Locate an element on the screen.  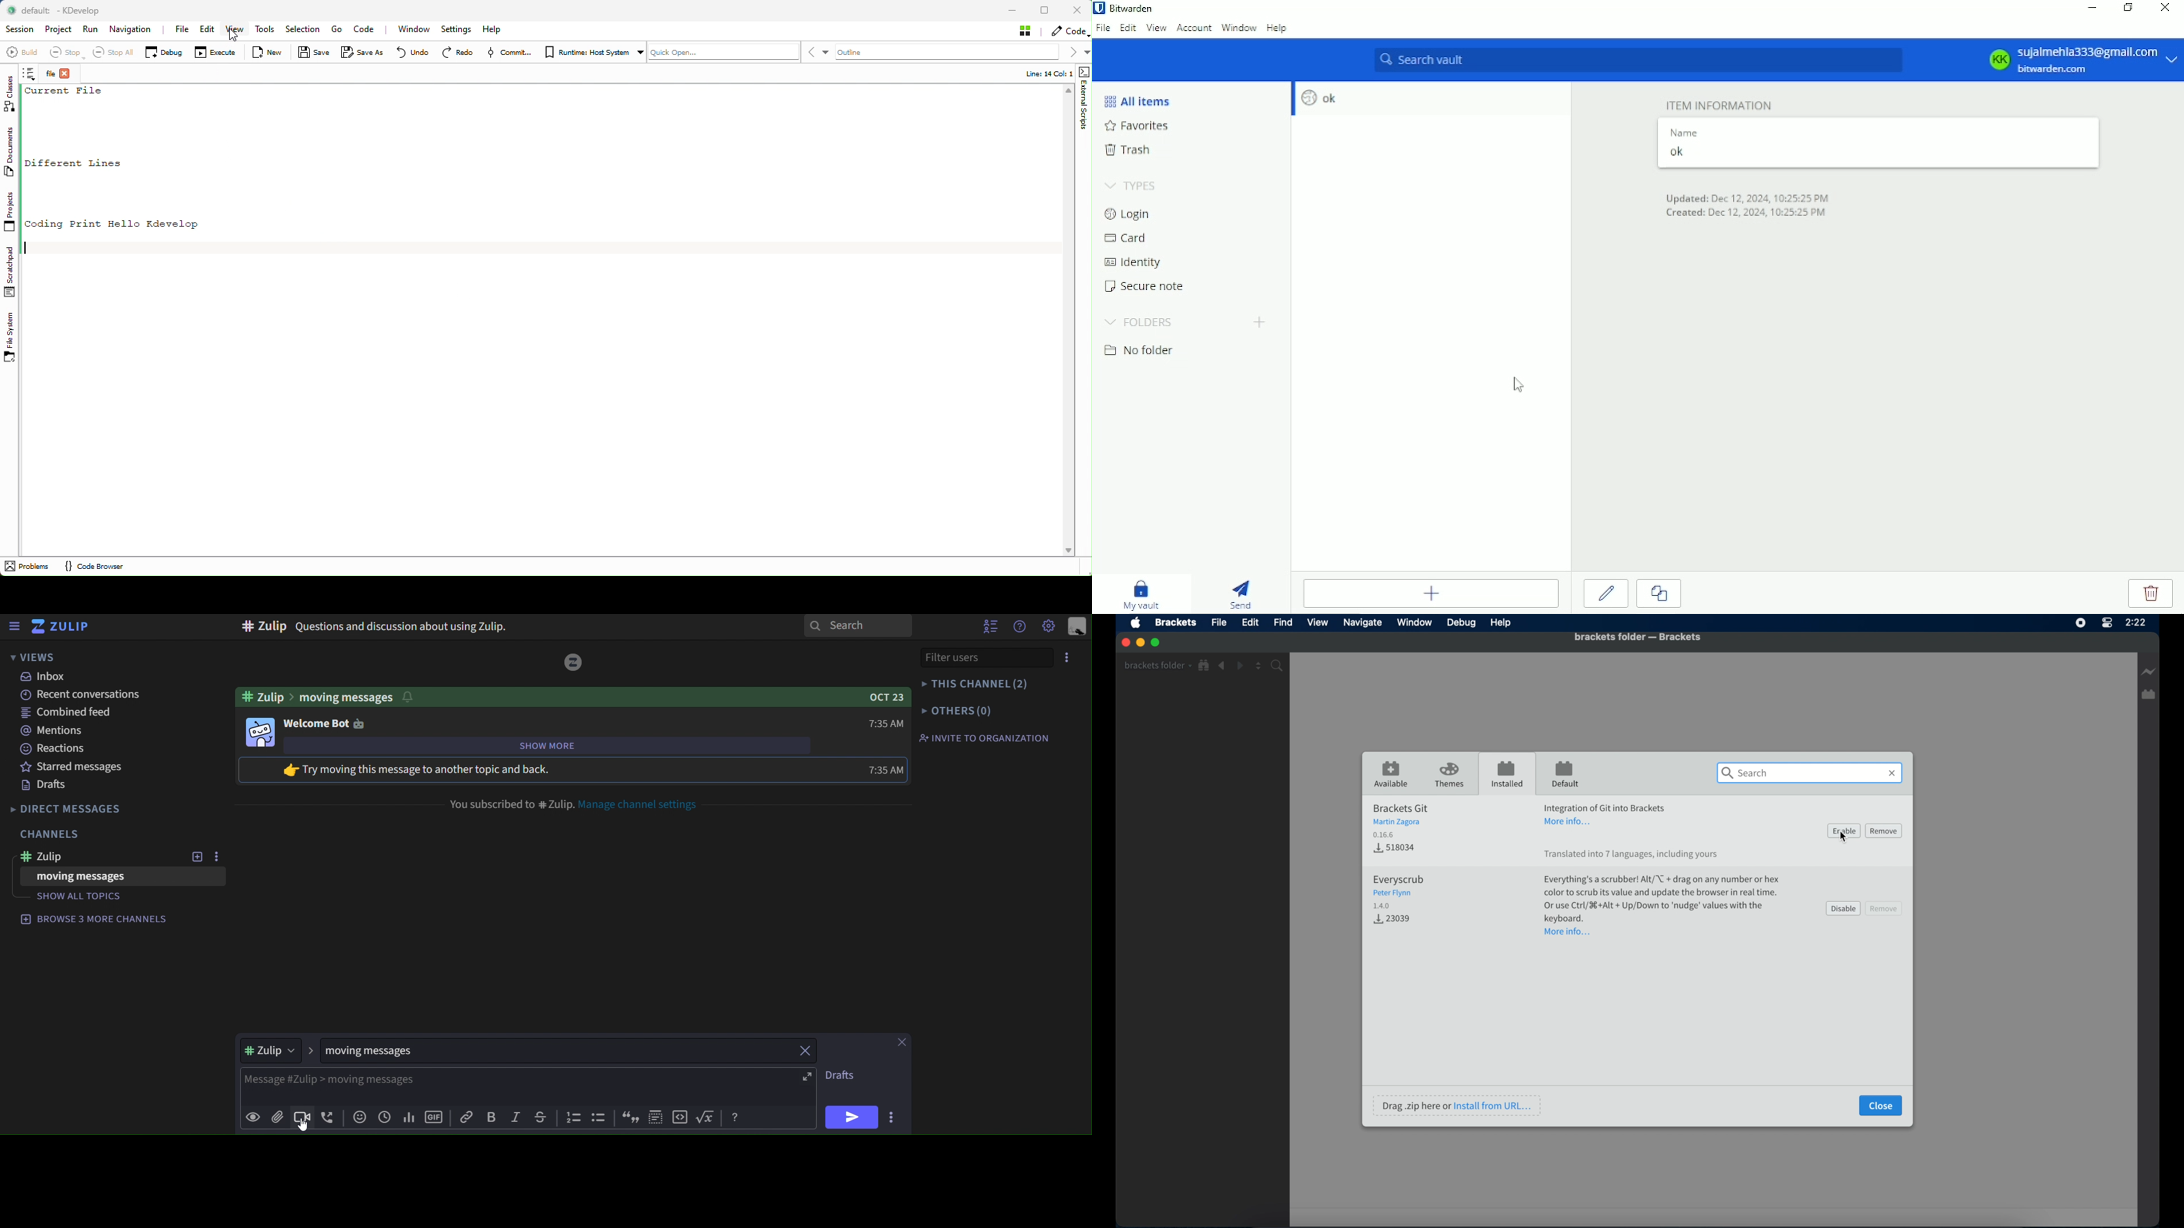
default is located at coordinates (1566, 775).